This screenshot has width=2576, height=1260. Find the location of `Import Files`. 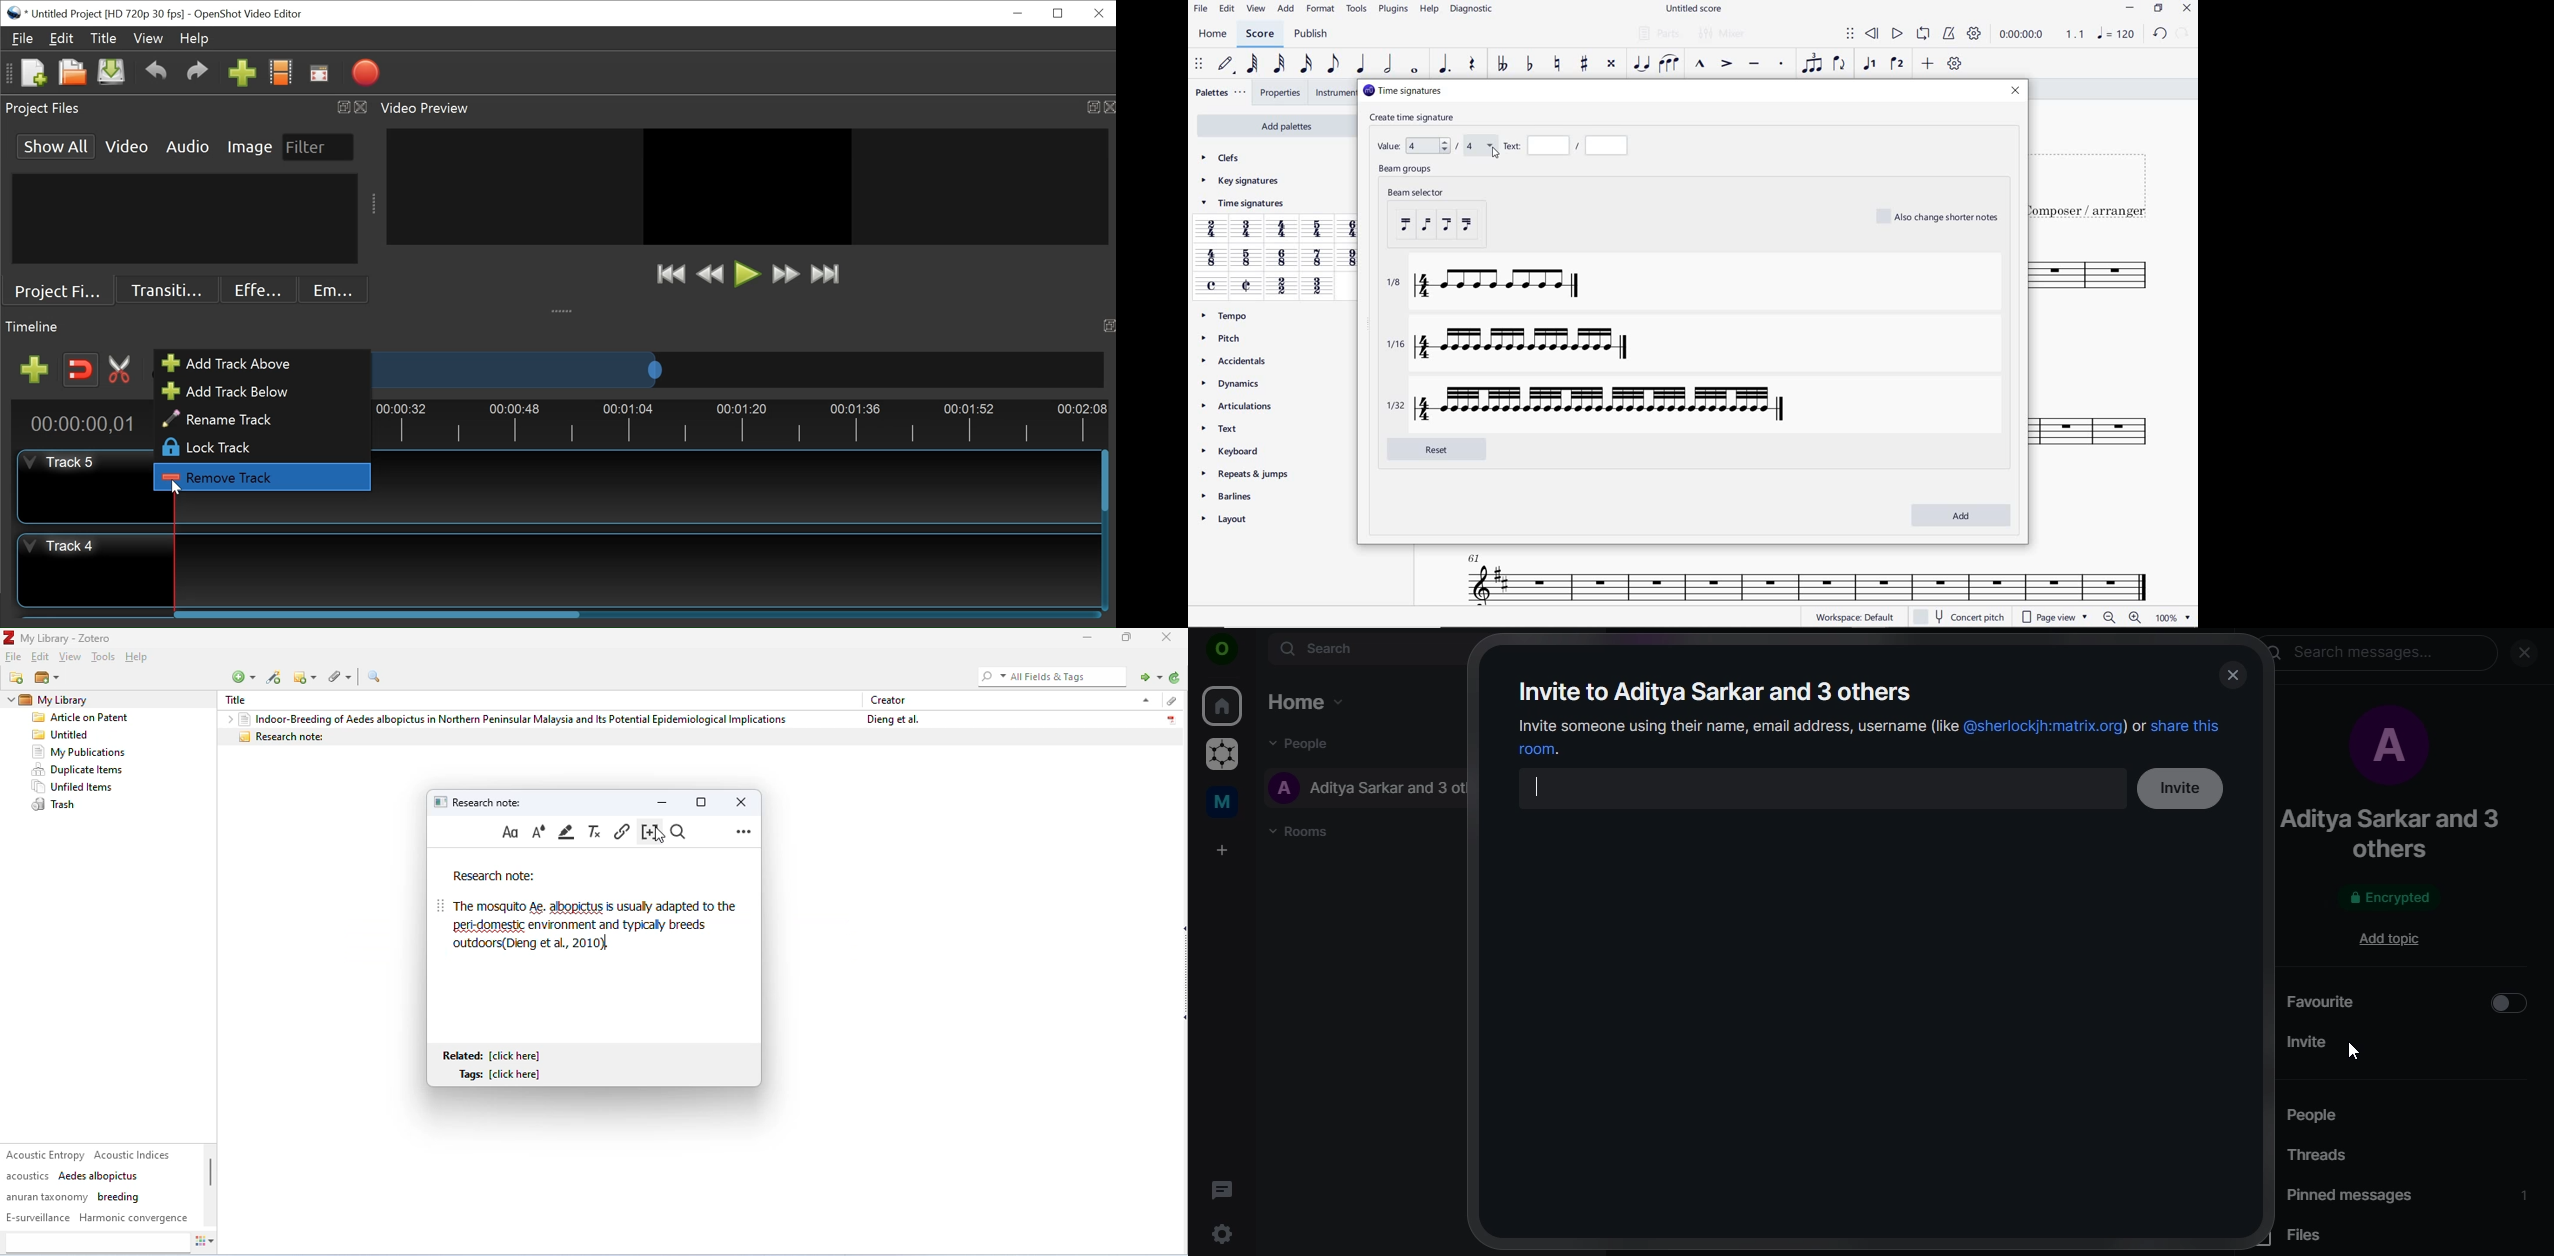

Import Files is located at coordinates (243, 74).